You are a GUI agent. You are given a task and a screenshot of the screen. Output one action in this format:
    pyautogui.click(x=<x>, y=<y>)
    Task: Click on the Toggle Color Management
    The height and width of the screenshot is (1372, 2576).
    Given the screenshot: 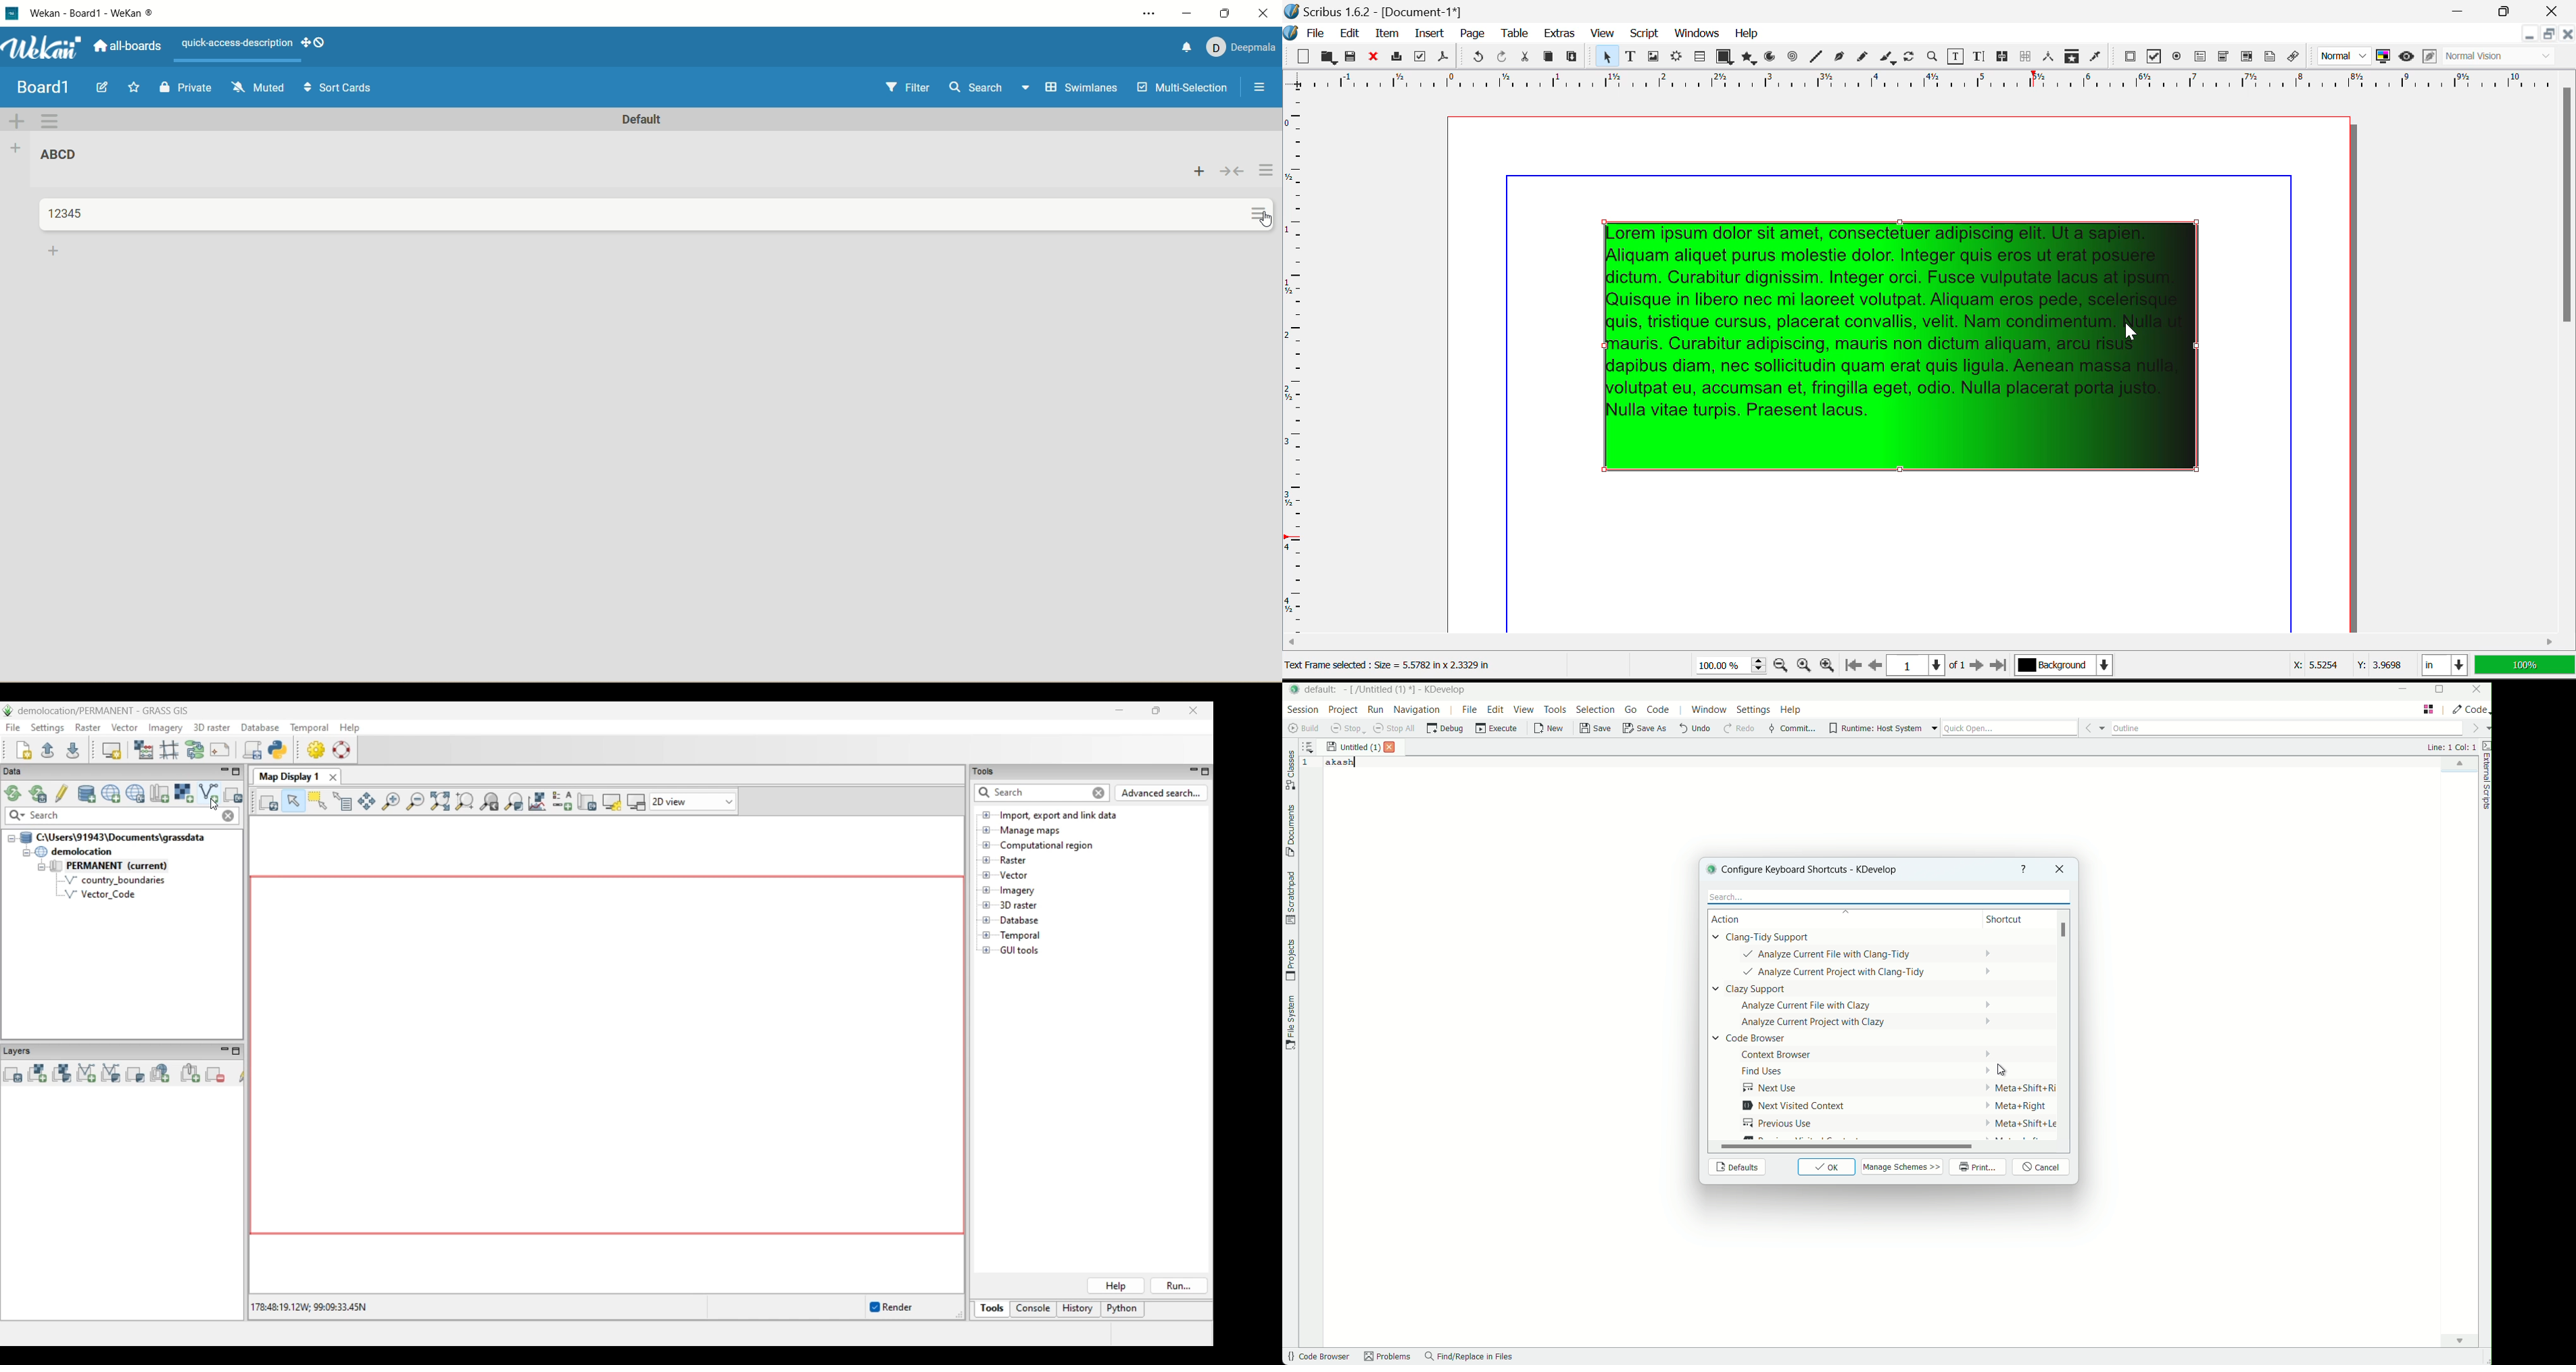 What is the action you would take?
    pyautogui.click(x=2383, y=57)
    